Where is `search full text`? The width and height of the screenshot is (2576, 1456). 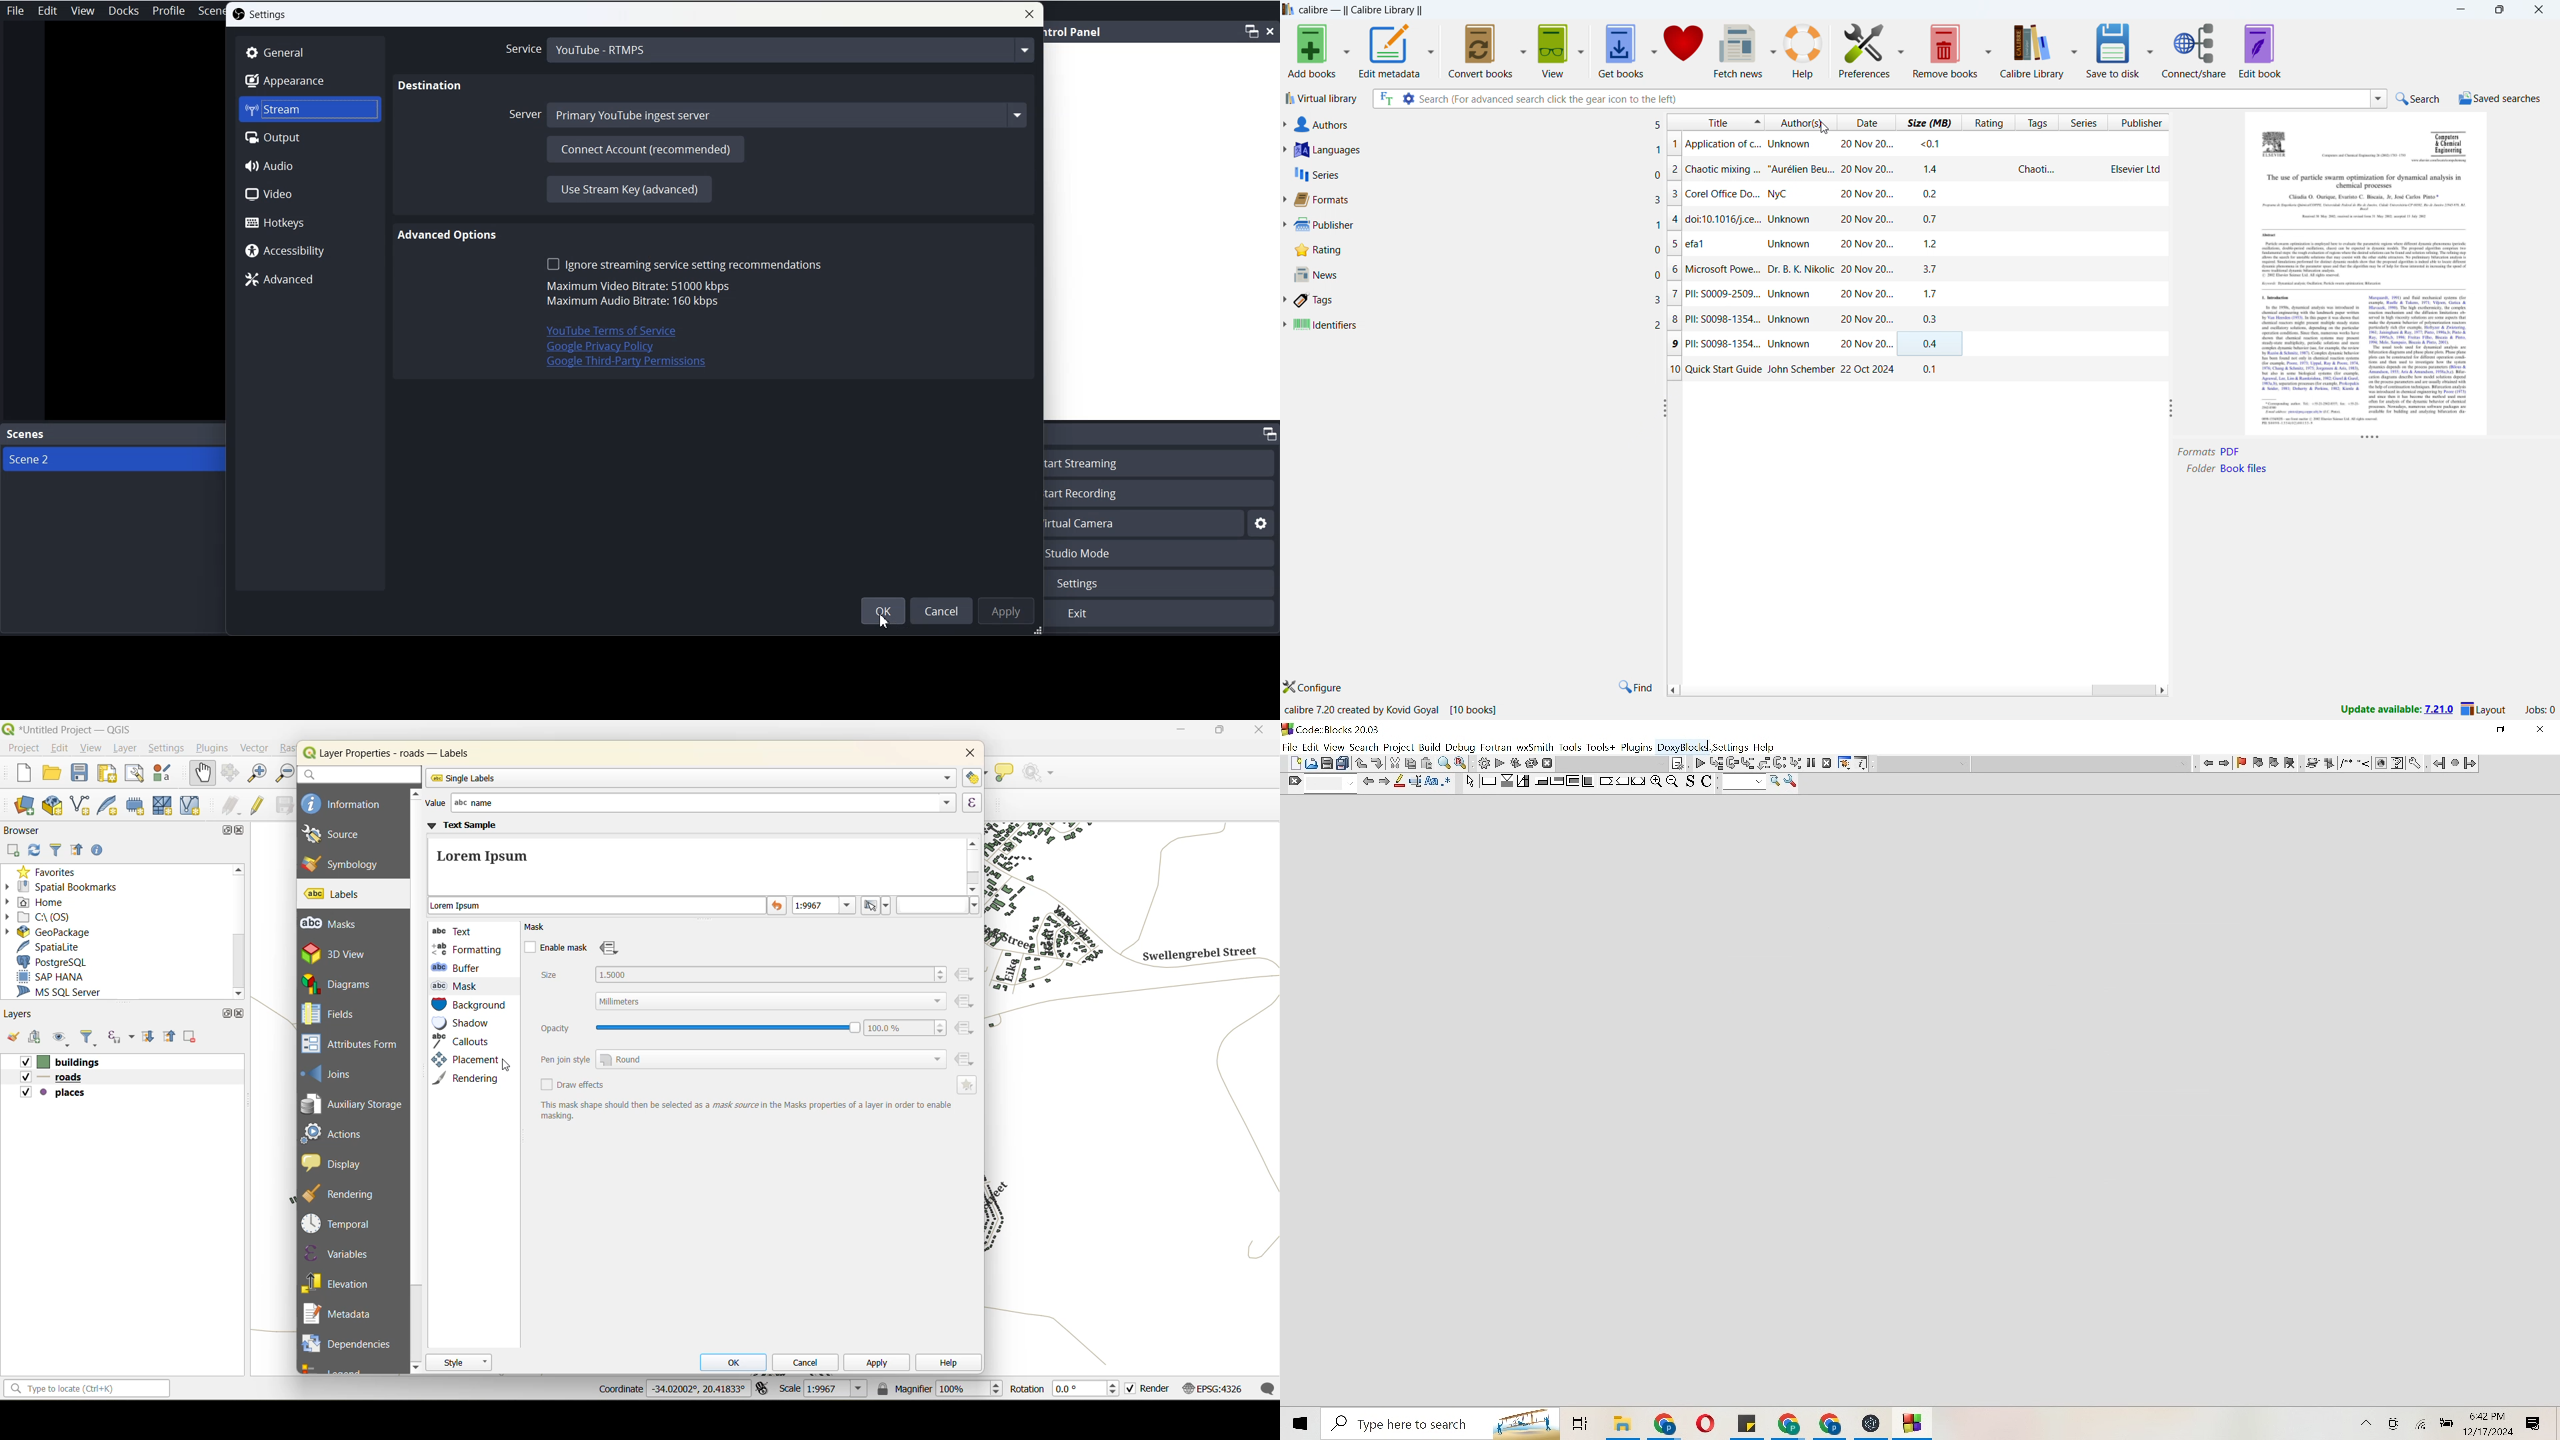
search full text is located at coordinates (1386, 99).